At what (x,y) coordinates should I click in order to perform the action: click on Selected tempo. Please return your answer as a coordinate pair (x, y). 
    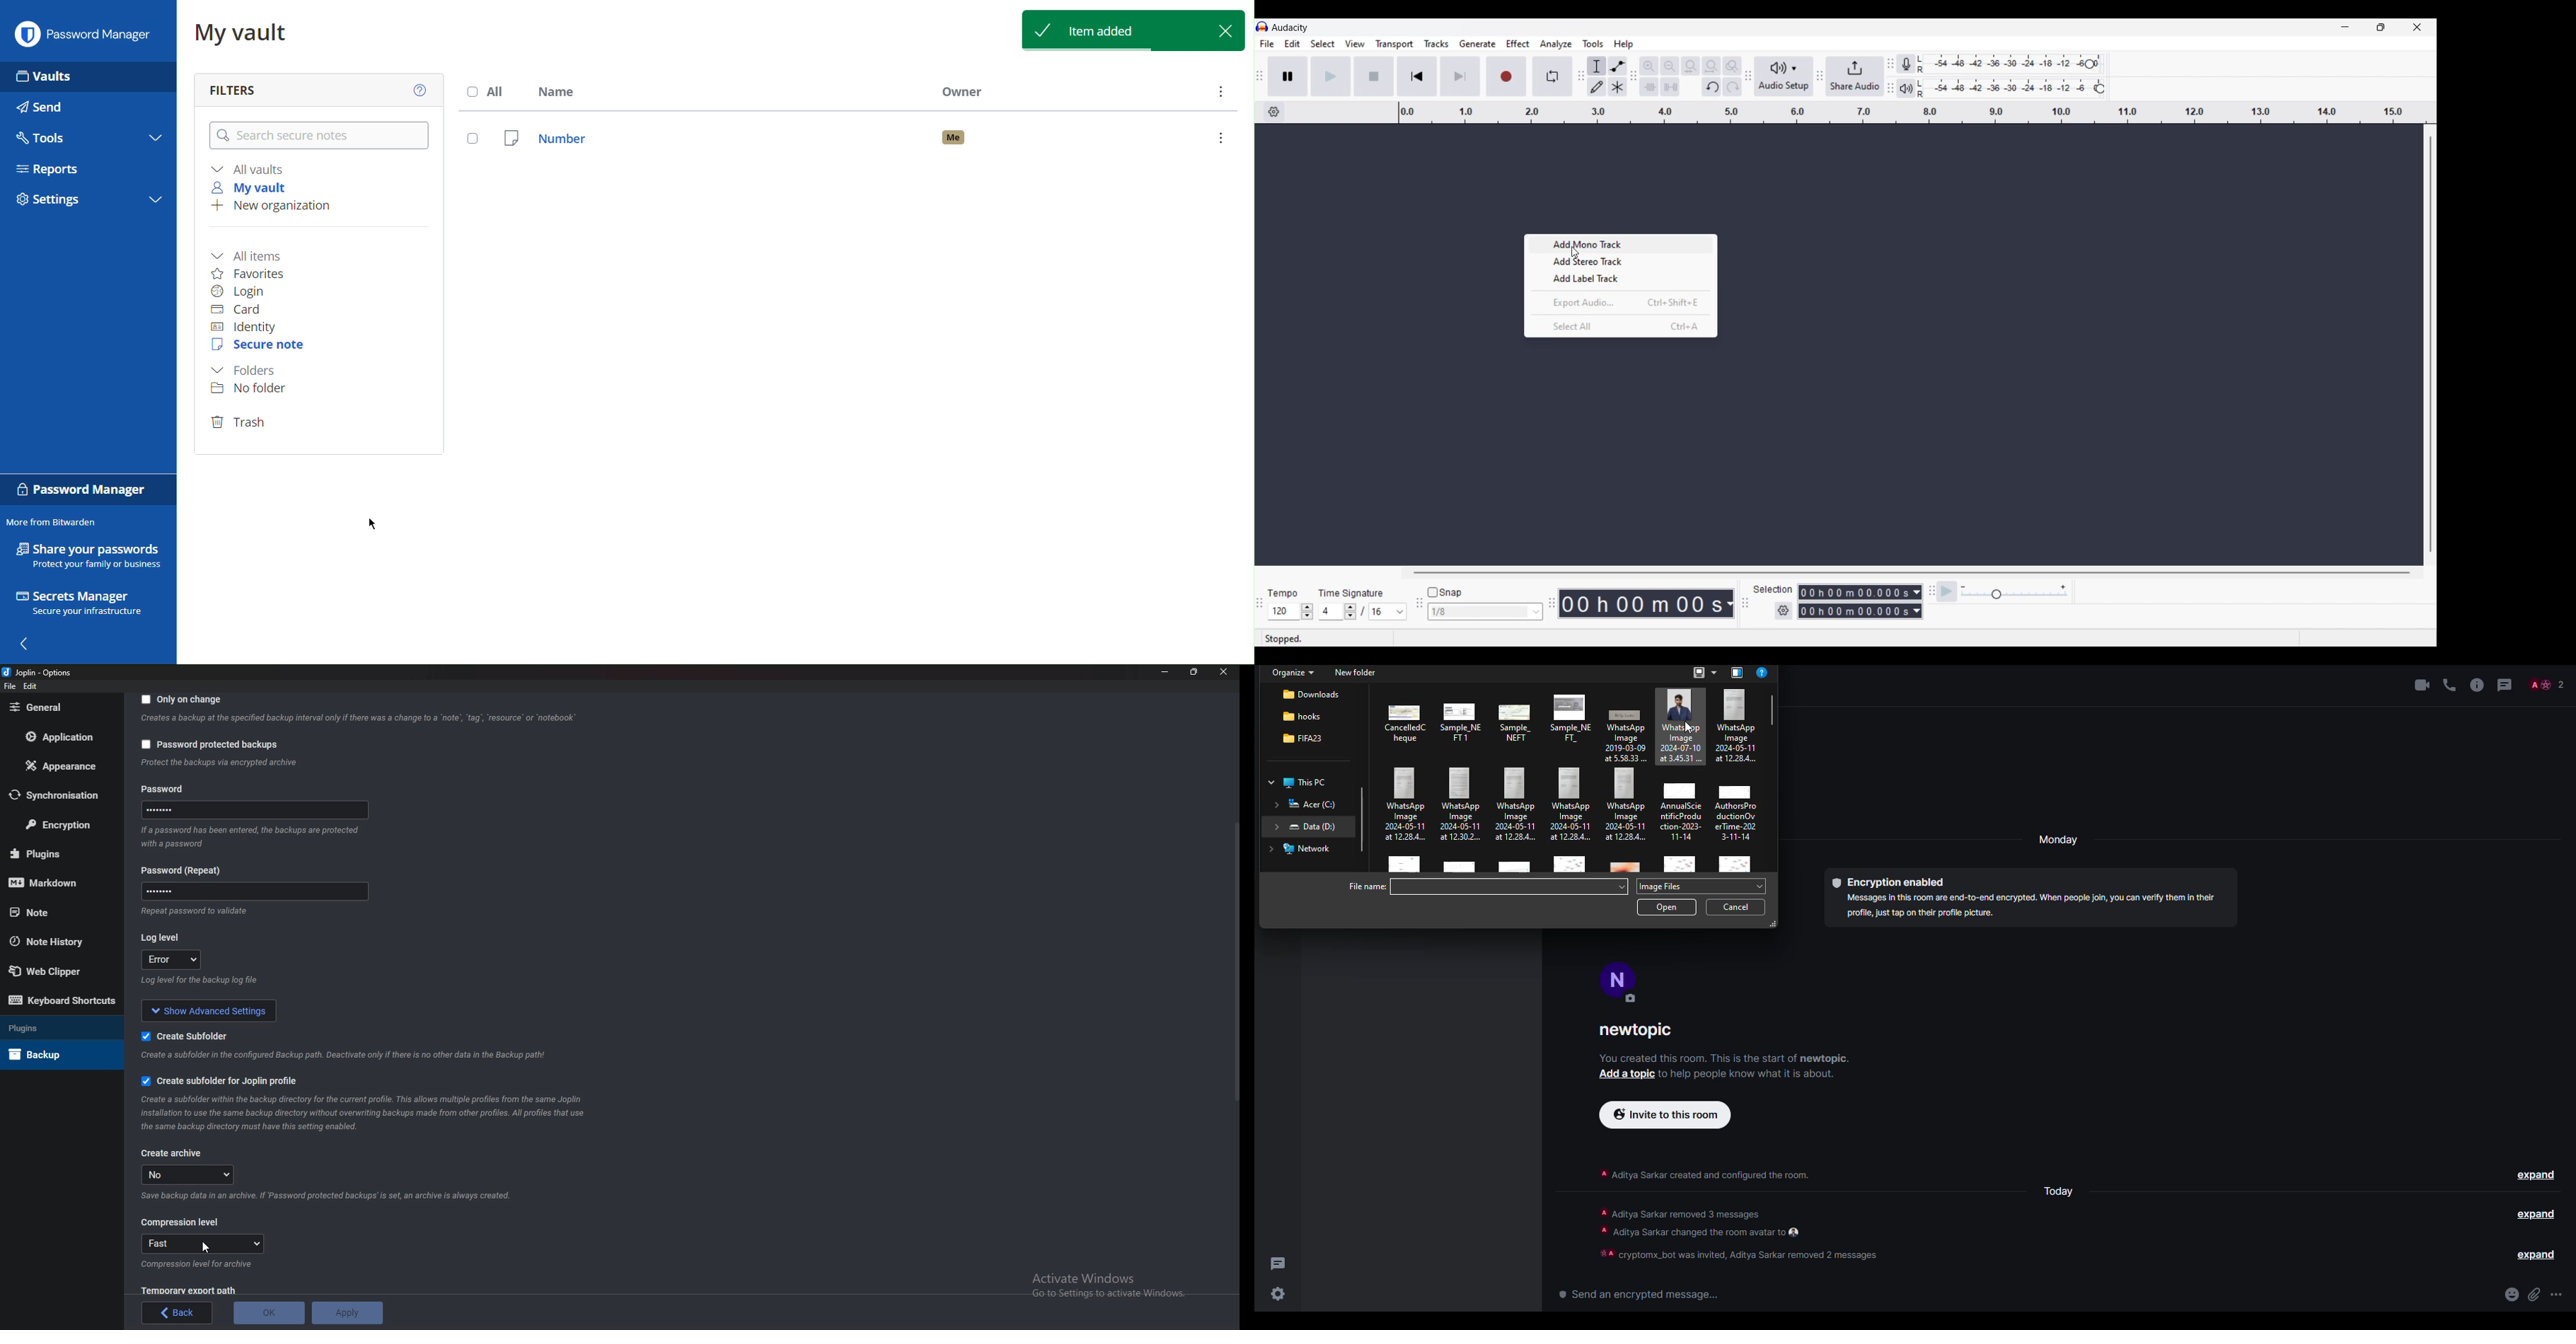
    Looking at the image, I should click on (1283, 611).